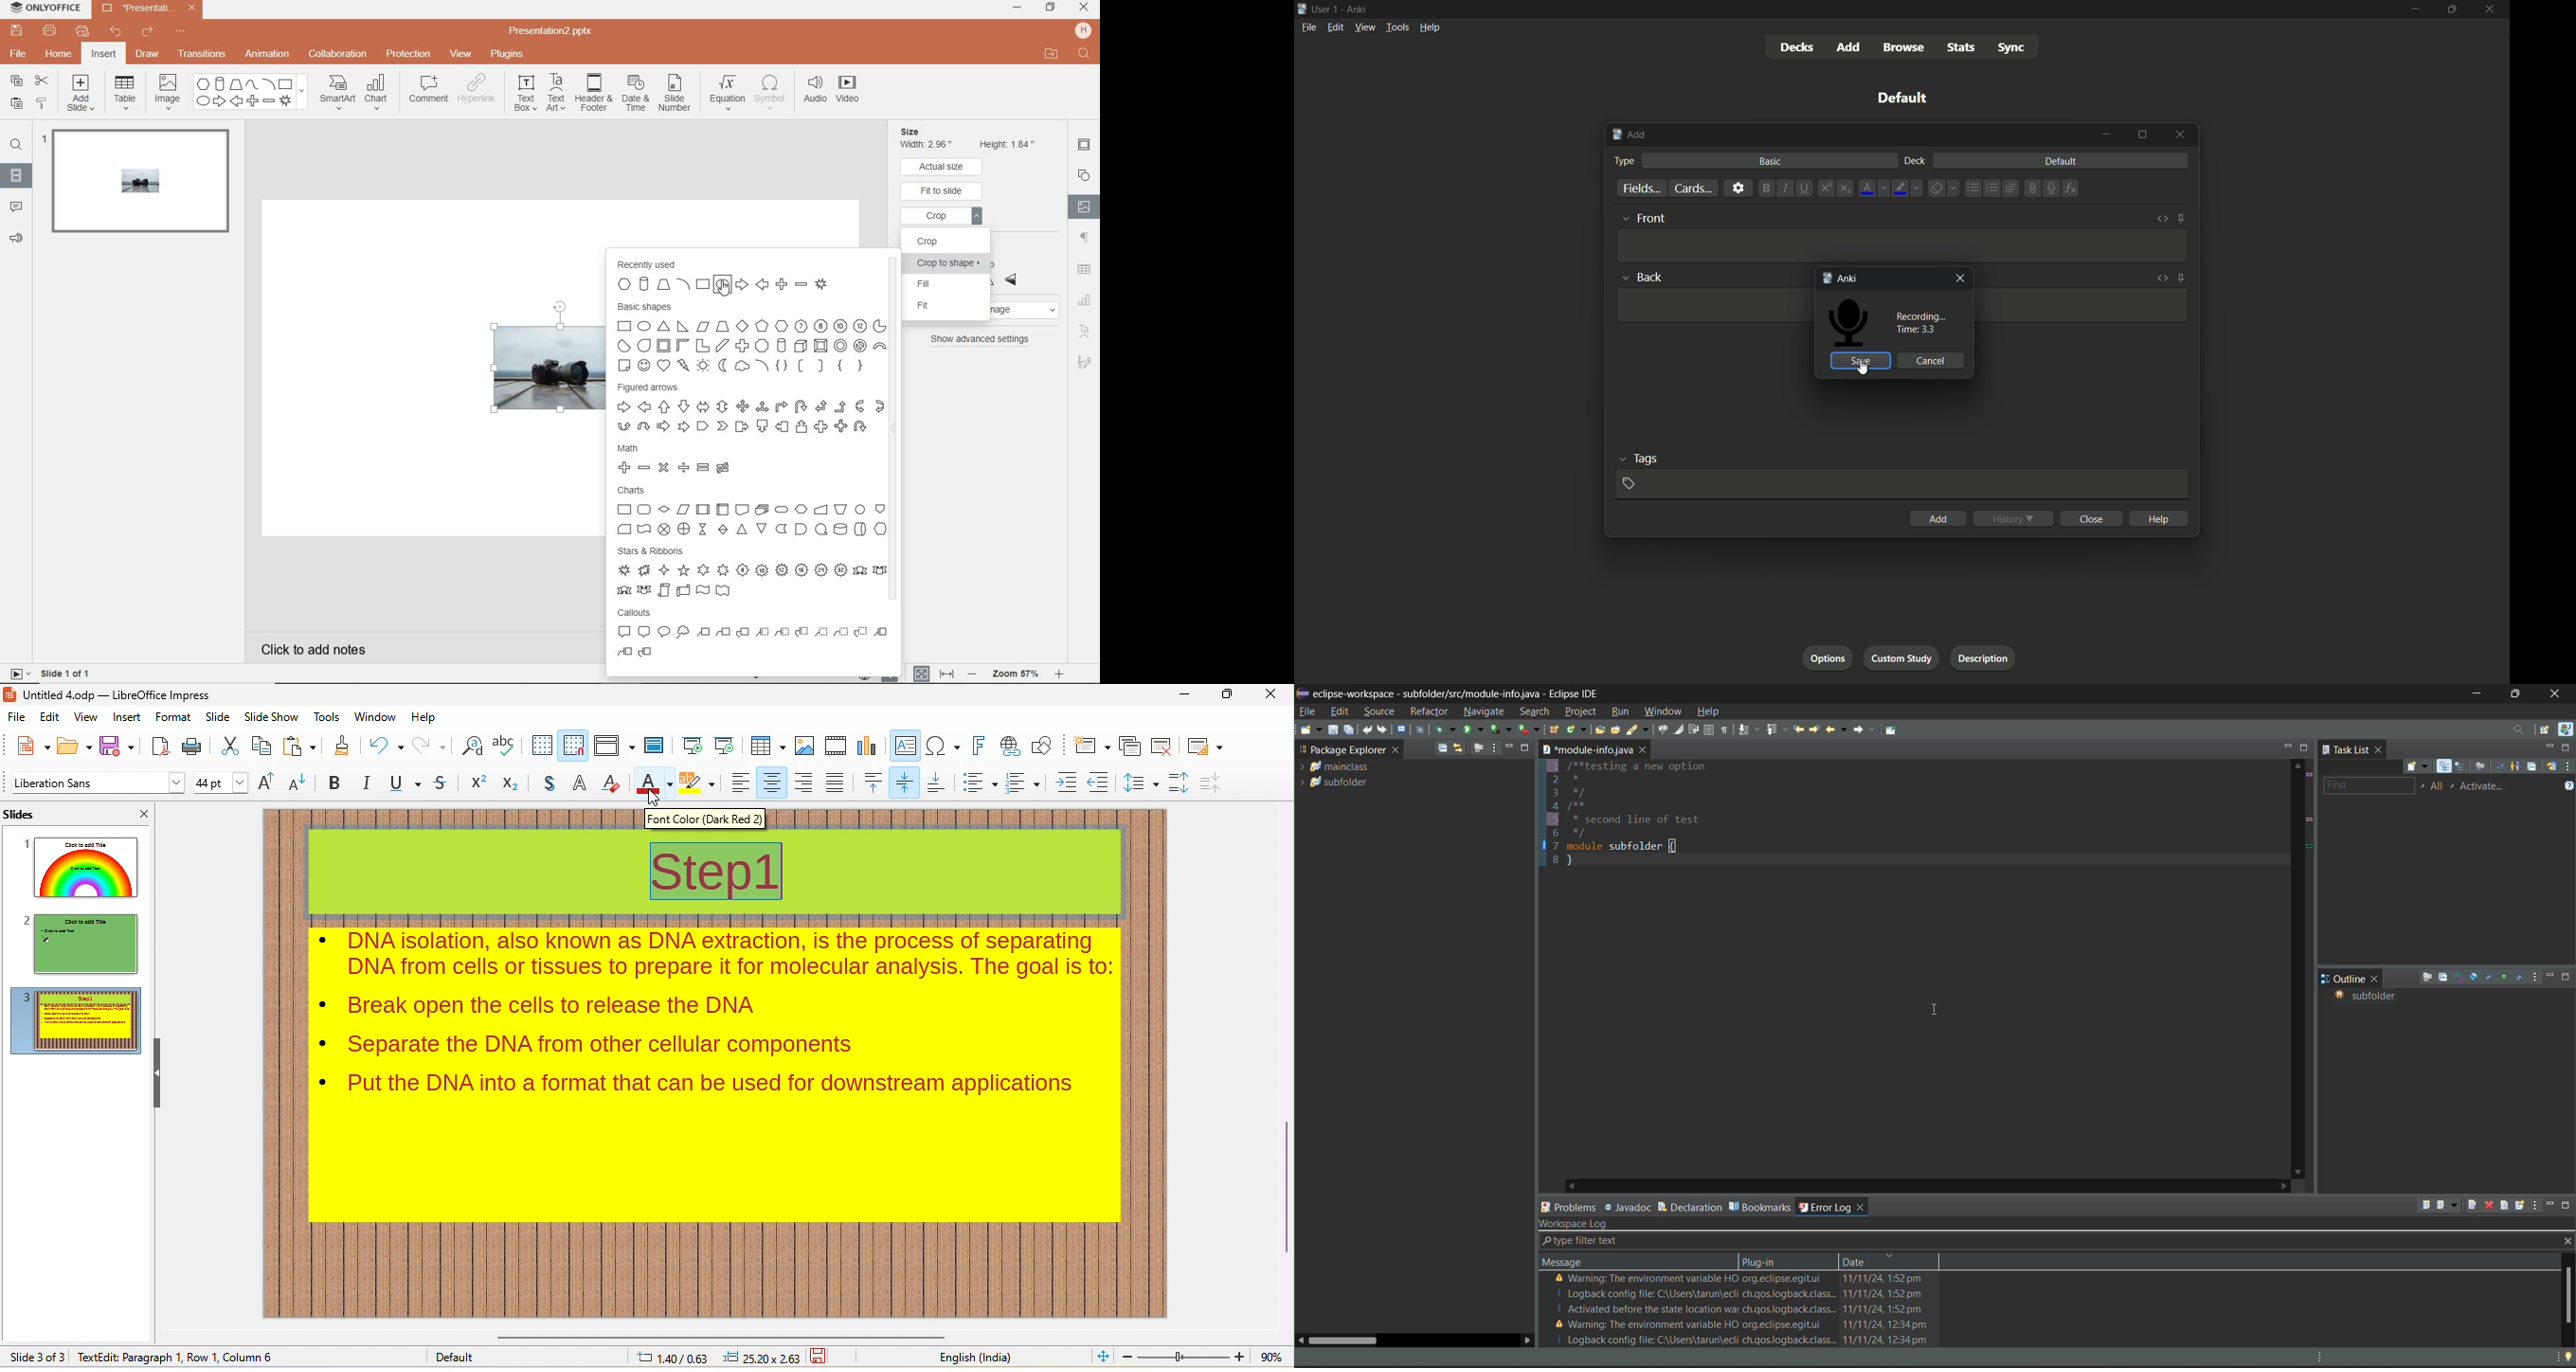  I want to click on record audio, so click(2048, 189).